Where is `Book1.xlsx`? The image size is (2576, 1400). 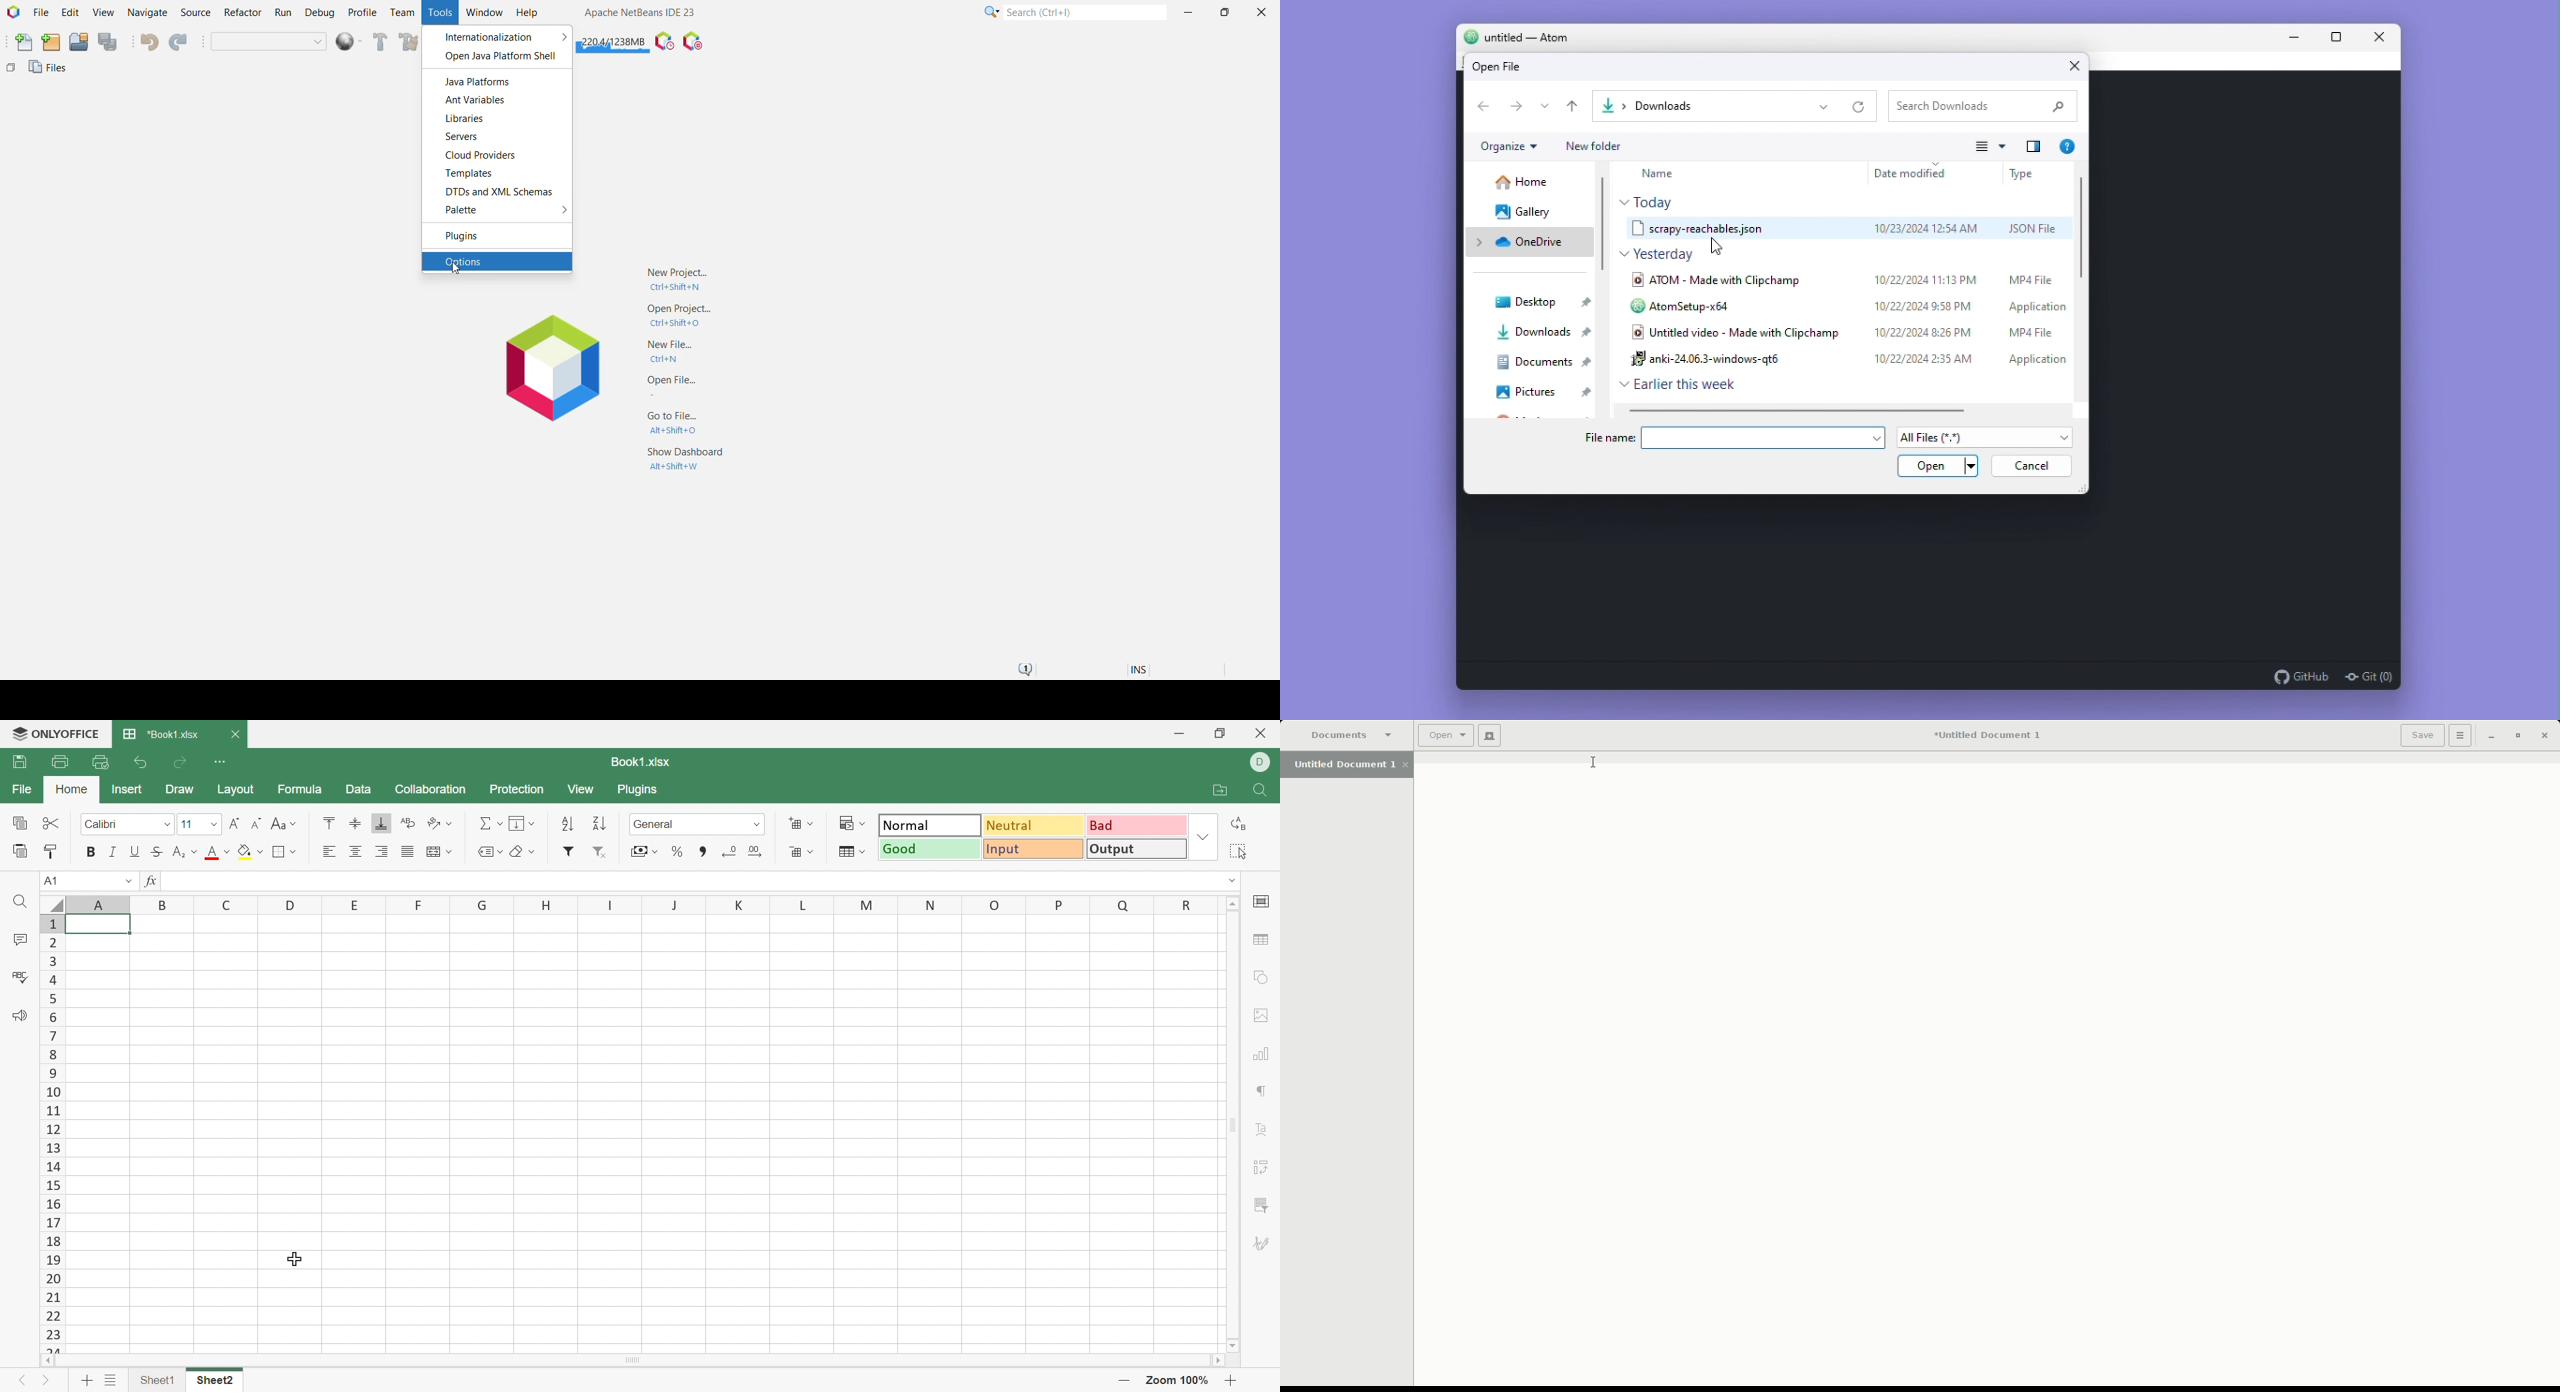
Book1.xlsx is located at coordinates (161, 733).